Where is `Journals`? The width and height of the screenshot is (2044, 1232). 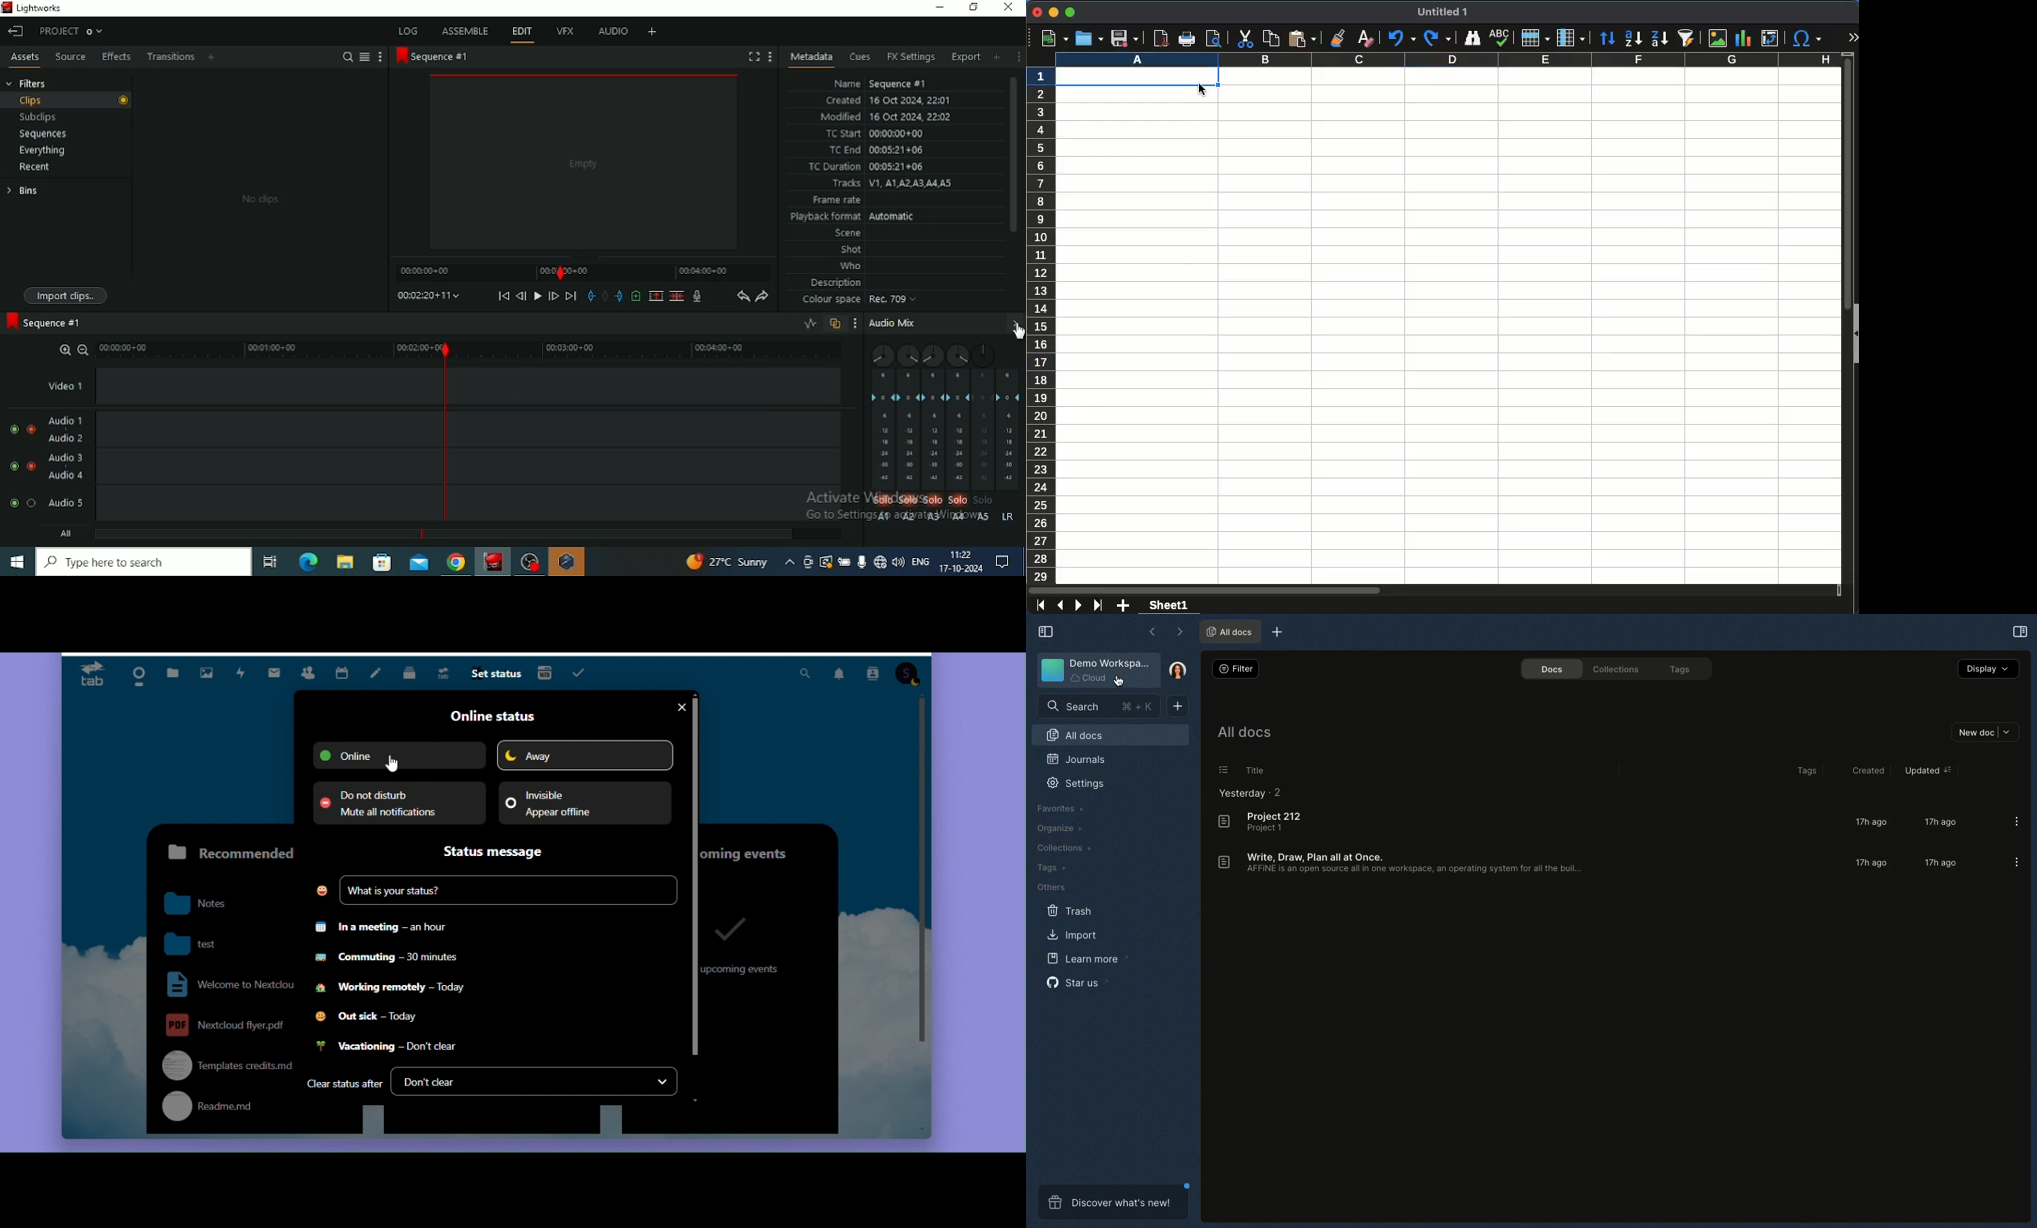 Journals is located at coordinates (1076, 759).